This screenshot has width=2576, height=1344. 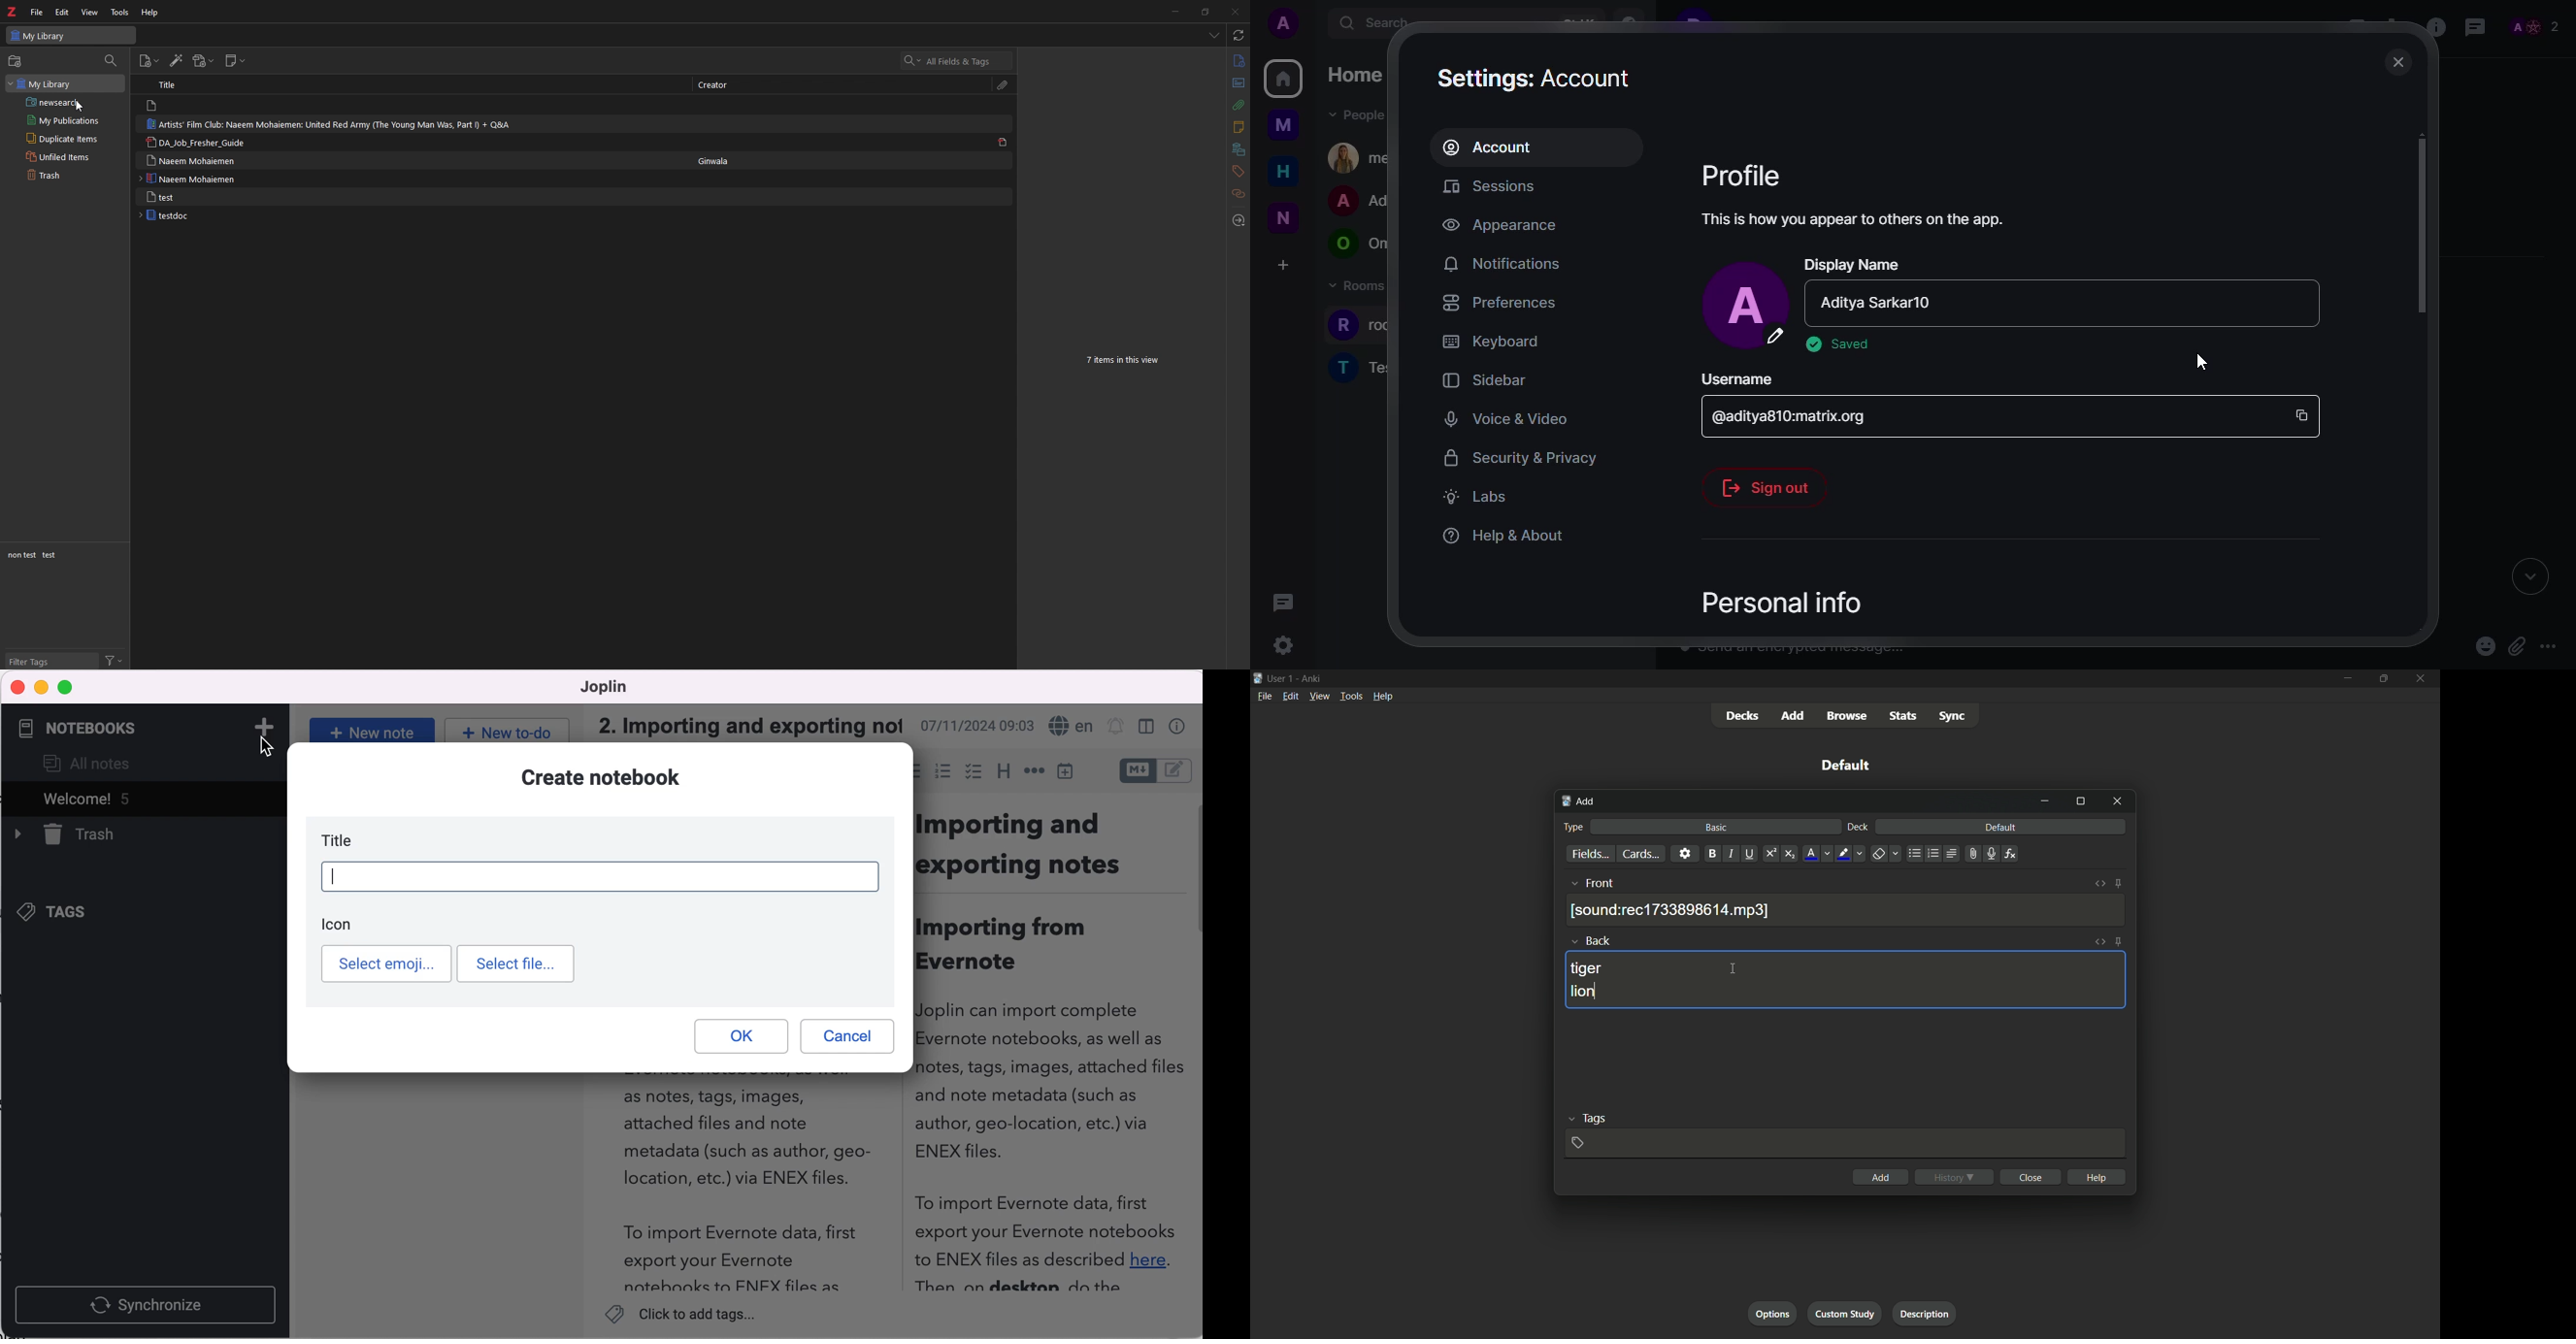 I want to click on cursor, so click(x=266, y=753).